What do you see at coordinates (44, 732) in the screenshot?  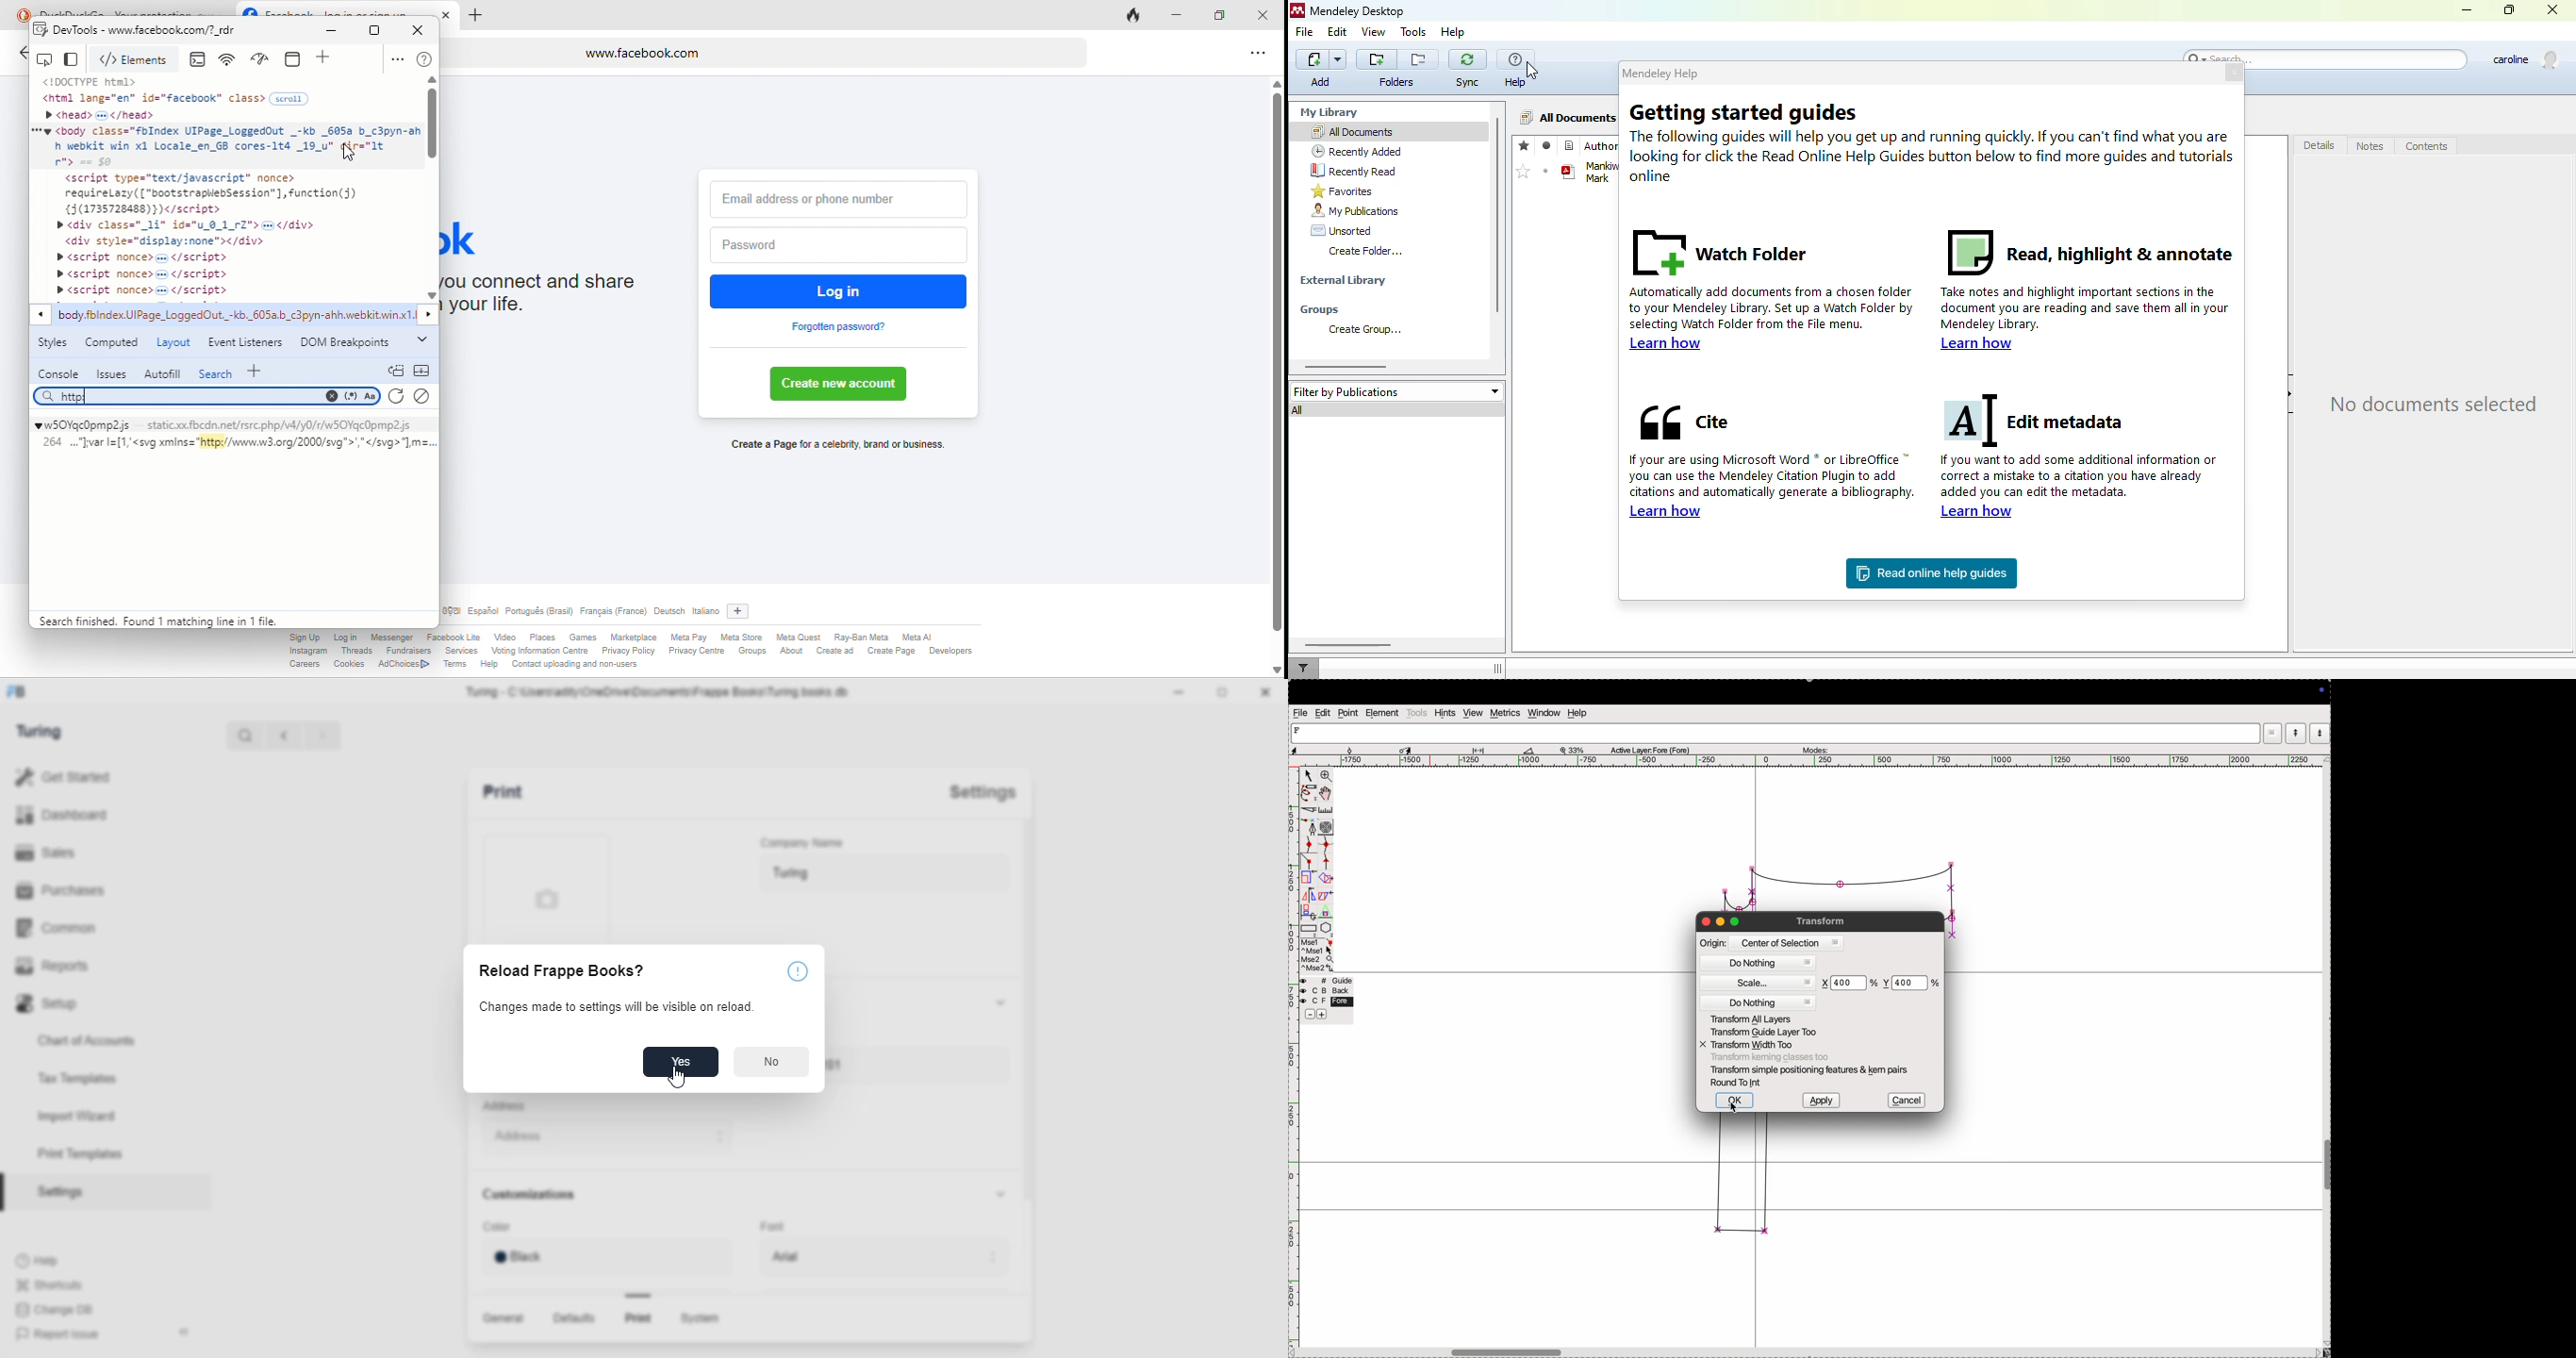 I see `Turing` at bounding box center [44, 732].